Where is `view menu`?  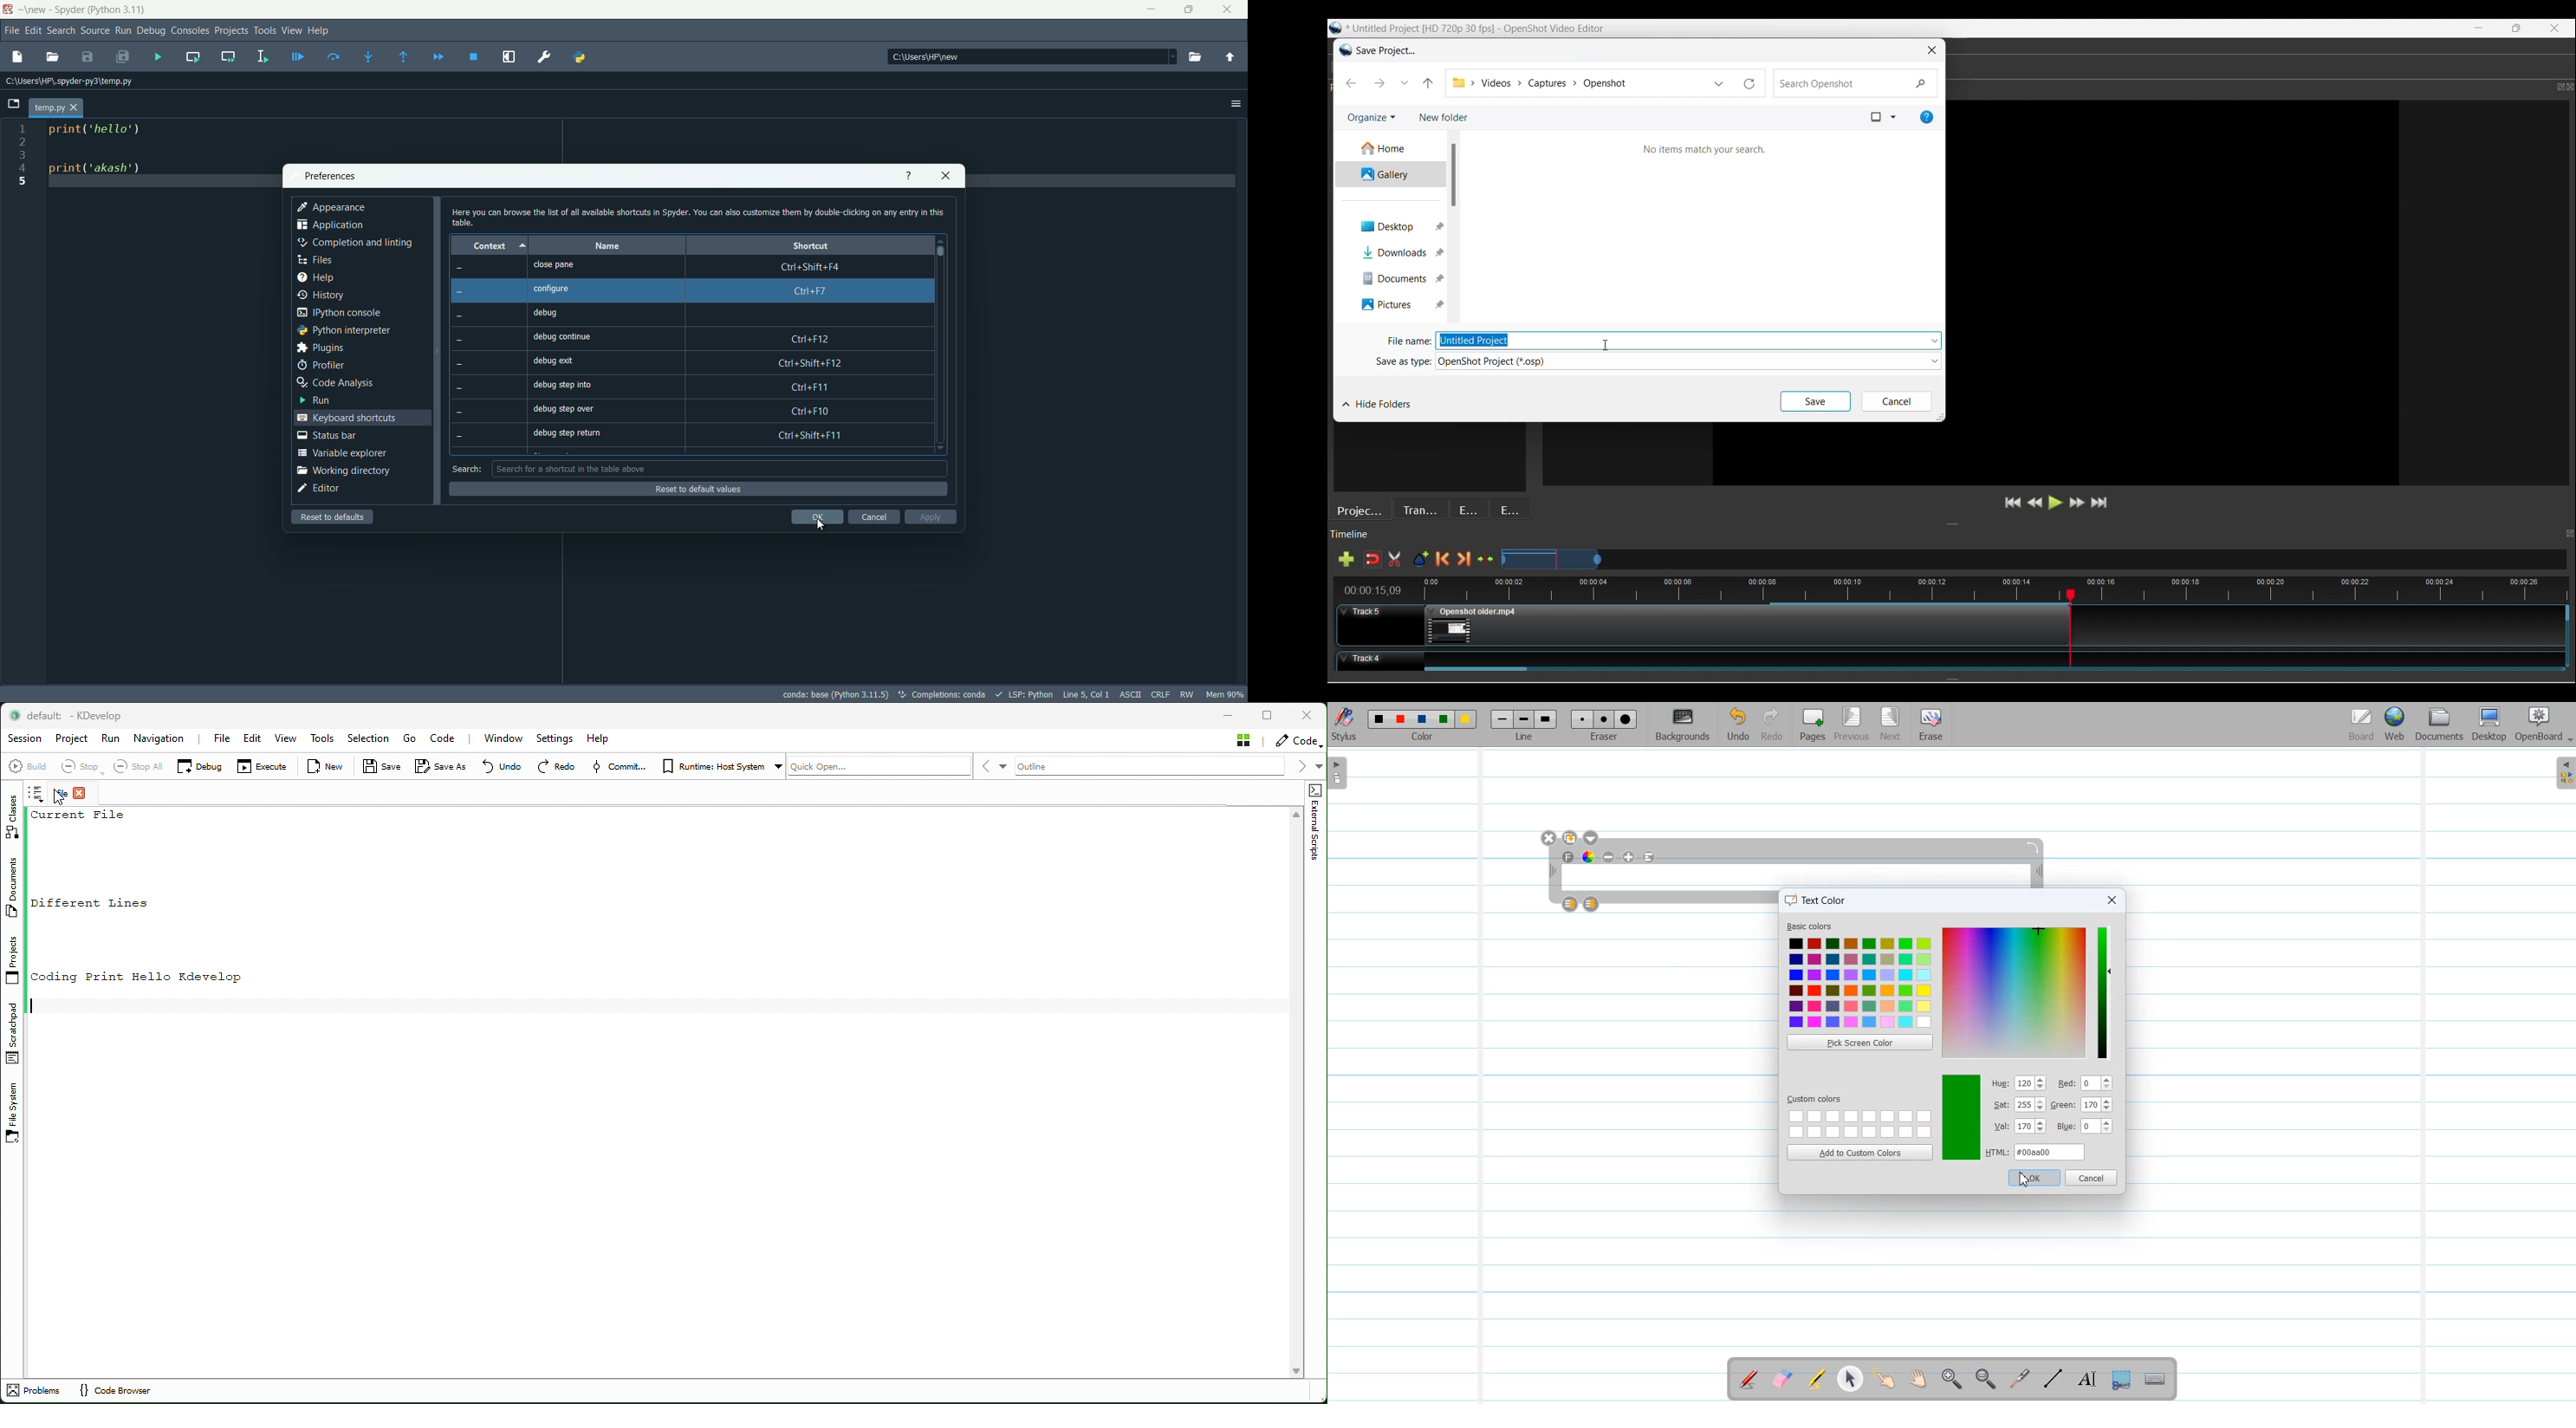
view menu is located at coordinates (291, 31).